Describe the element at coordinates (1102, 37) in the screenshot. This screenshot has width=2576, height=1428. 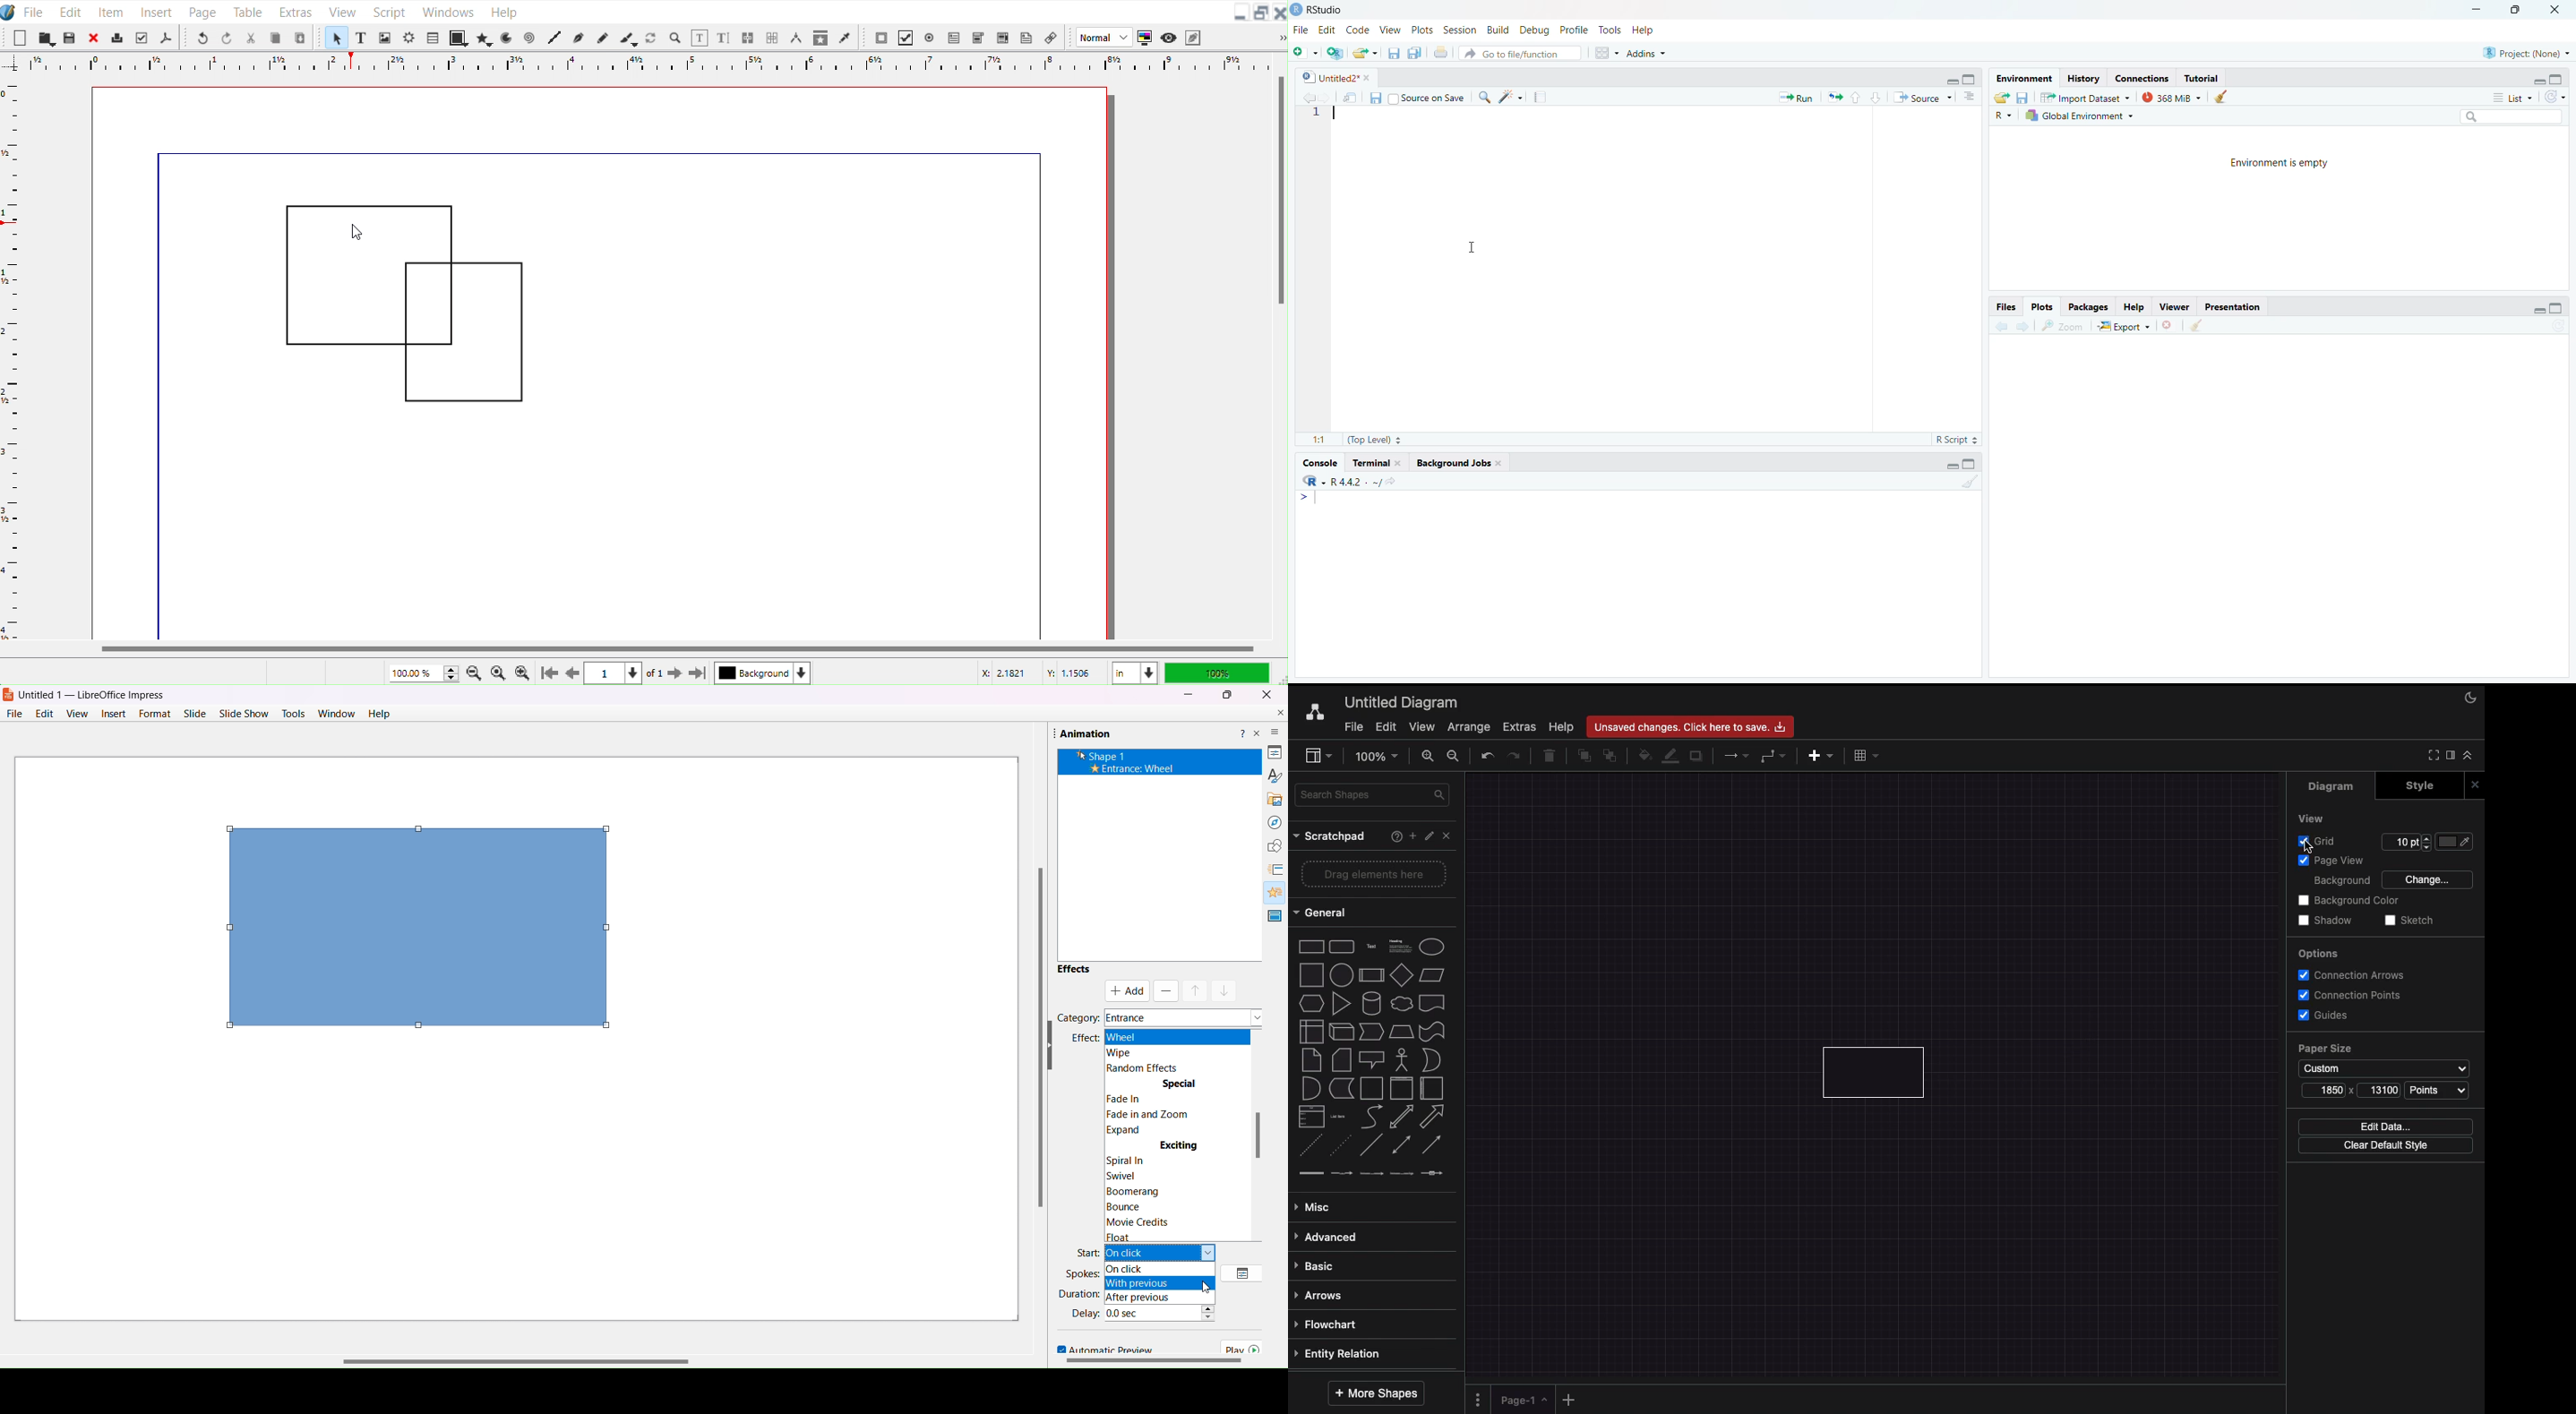
I see `Normal` at that location.